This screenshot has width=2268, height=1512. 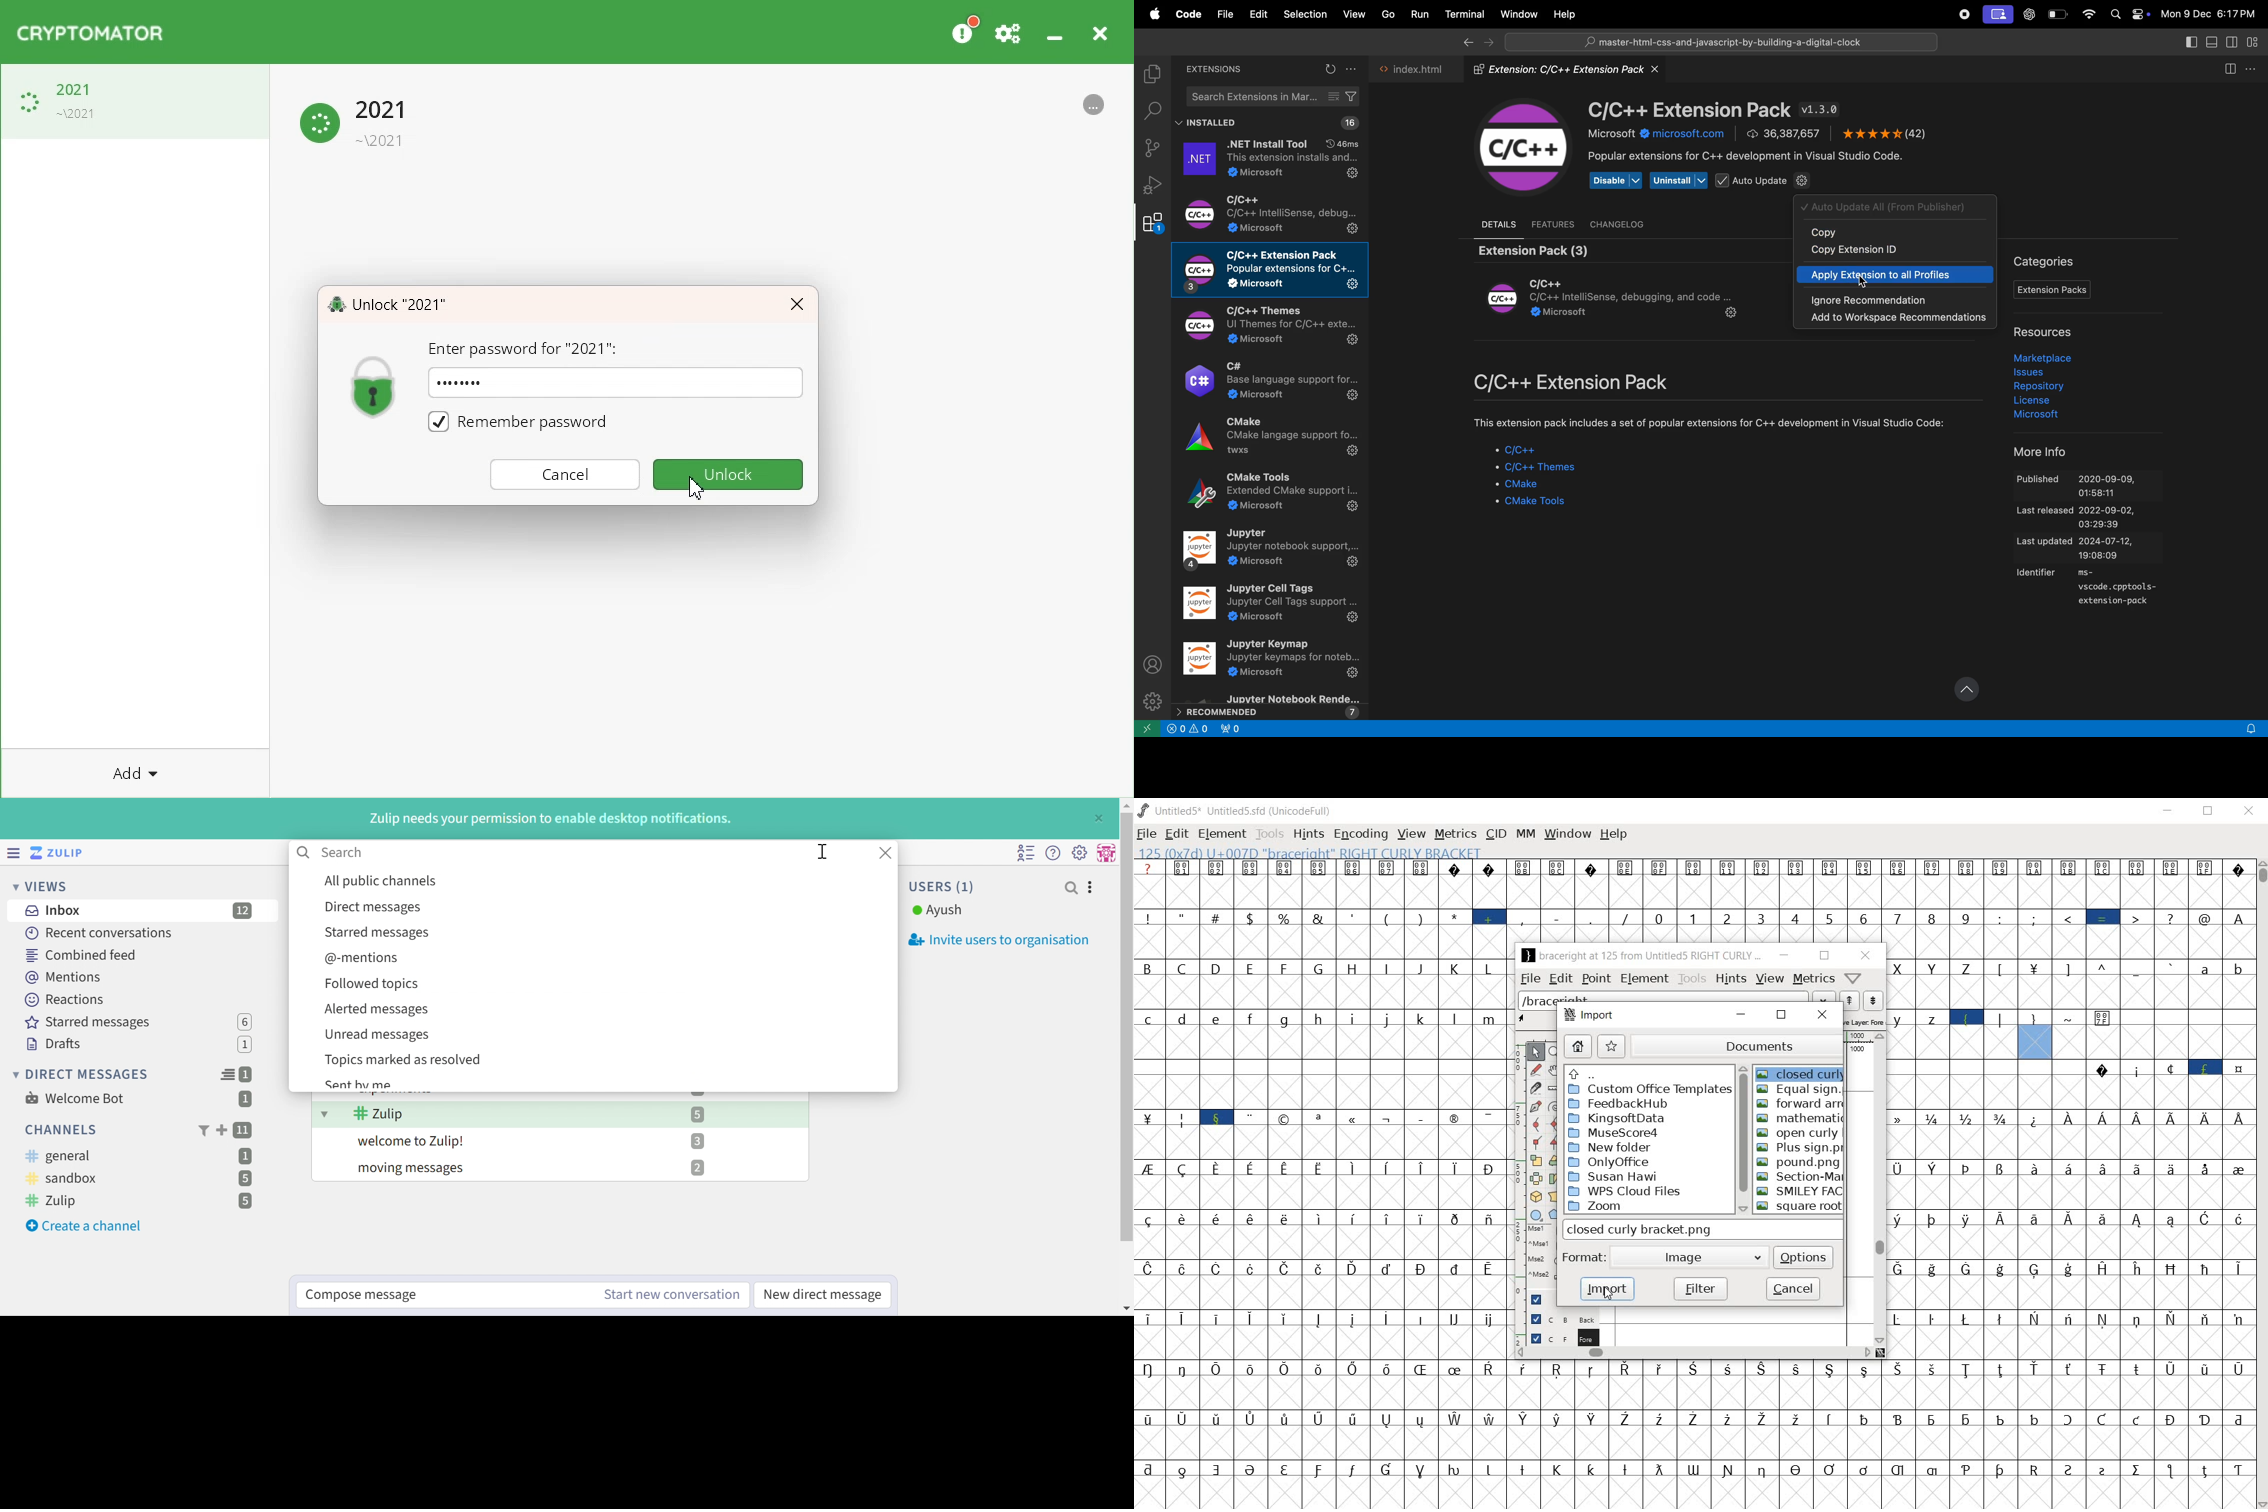 What do you see at coordinates (2092, 486) in the screenshot?
I see `Published` at bounding box center [2092, 486].